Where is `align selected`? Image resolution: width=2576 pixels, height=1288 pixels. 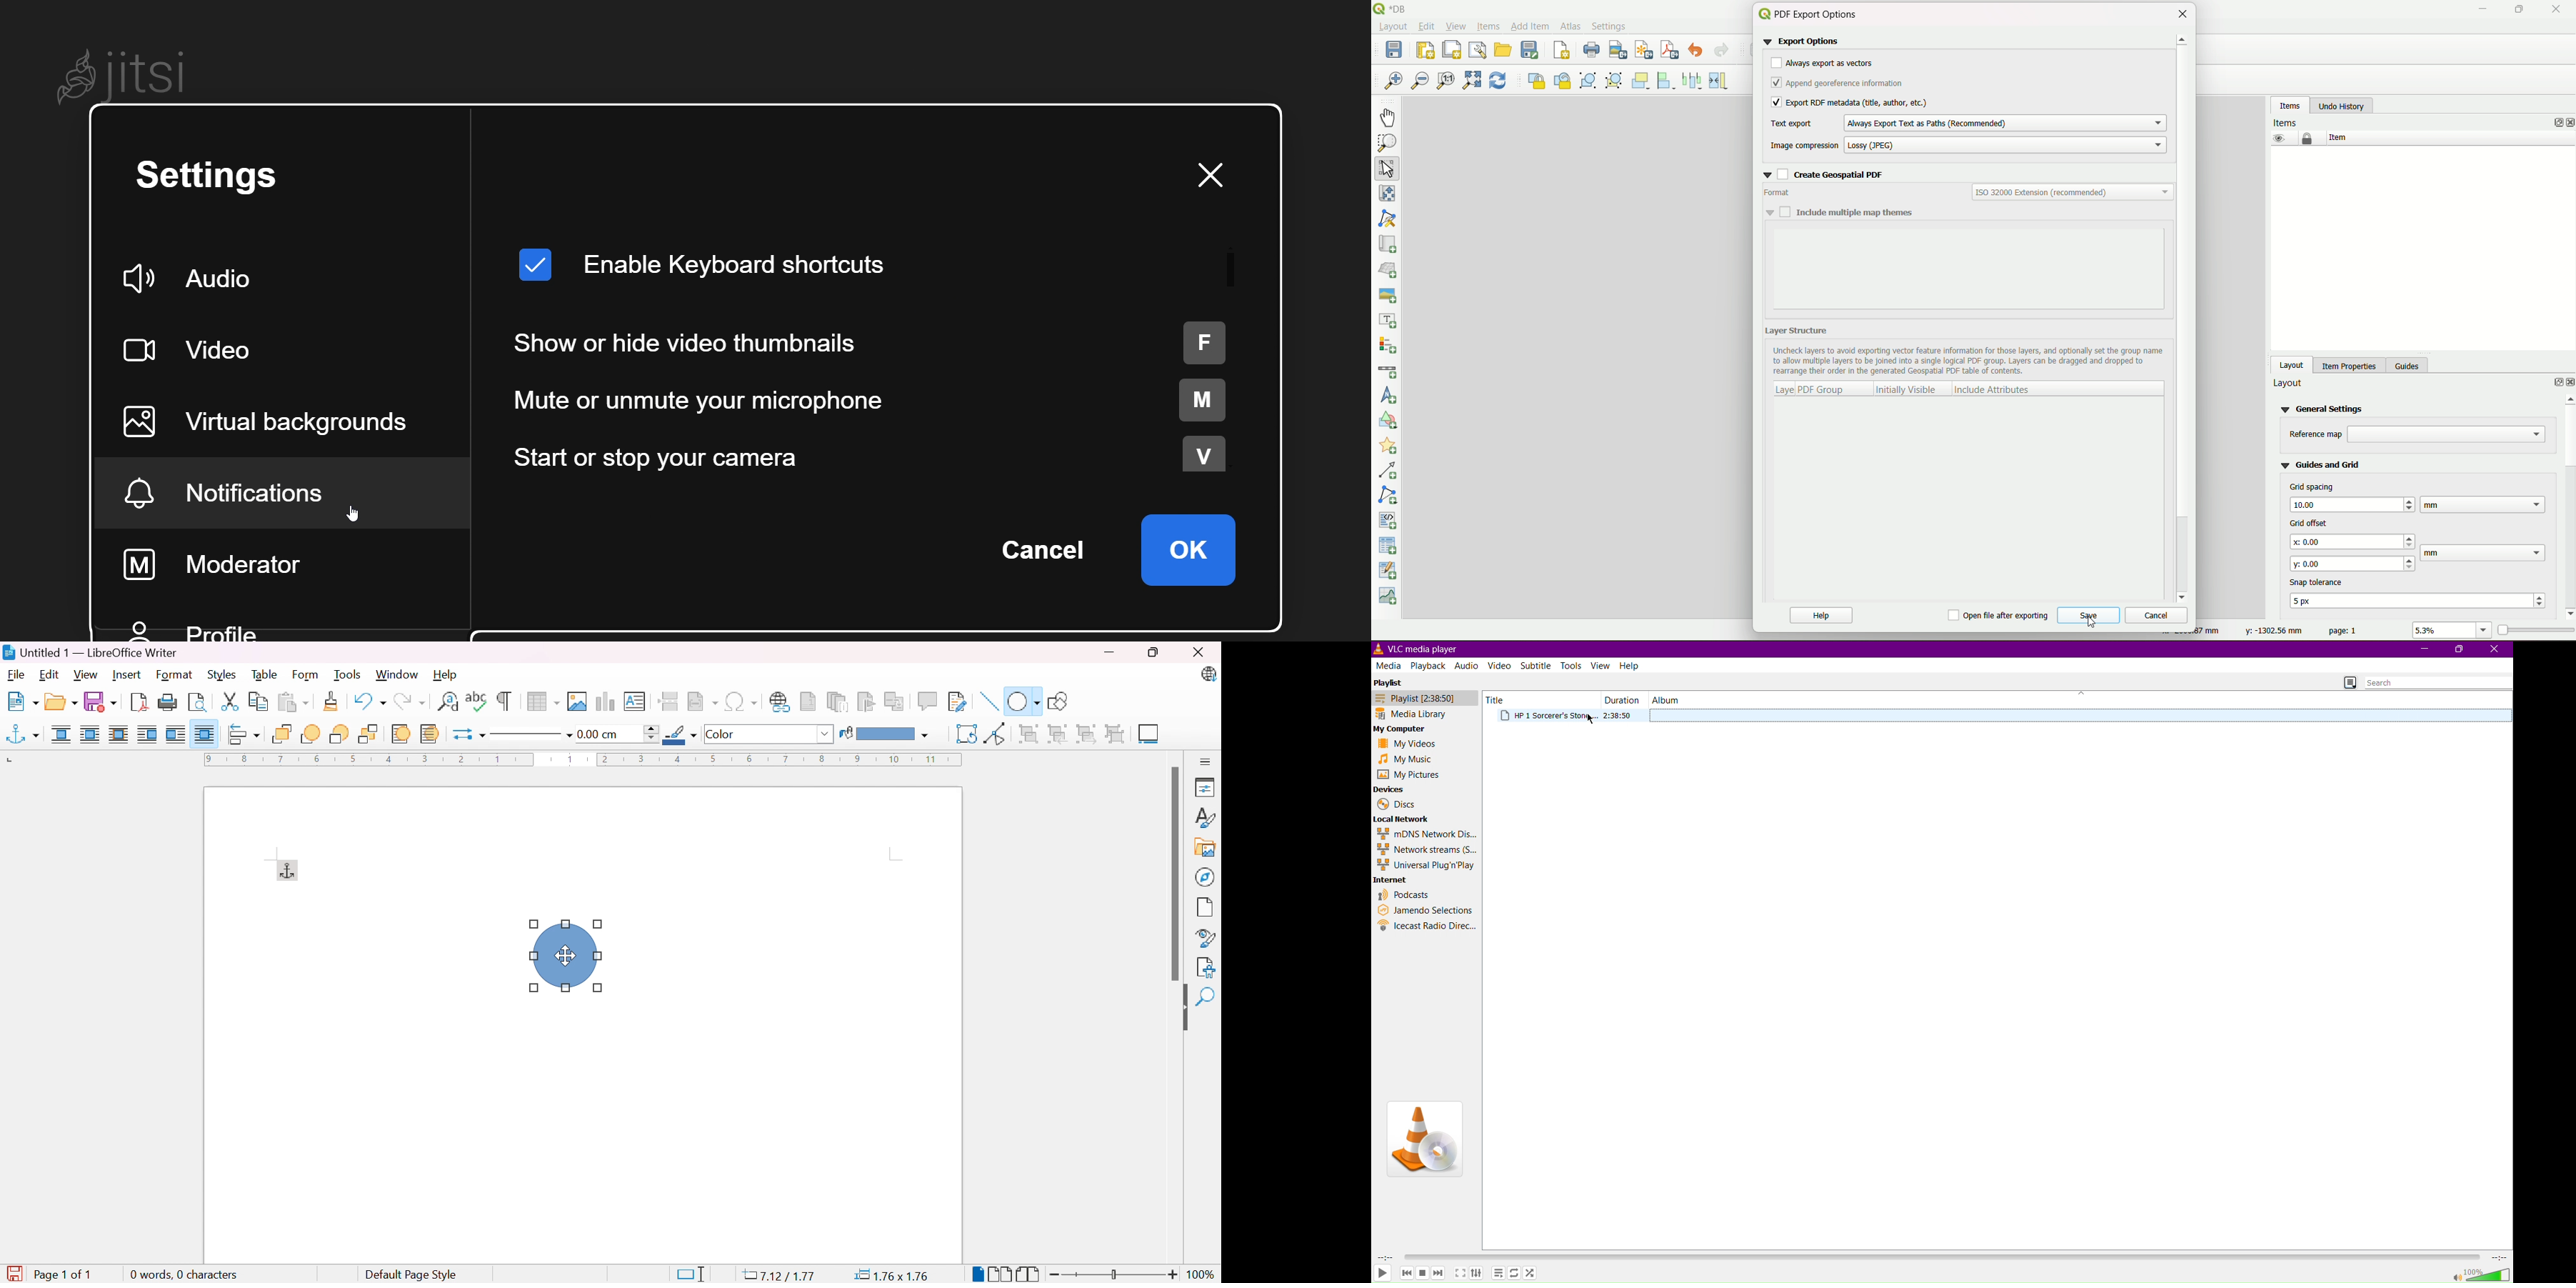 align selected is located at coordinates (1667, 80).